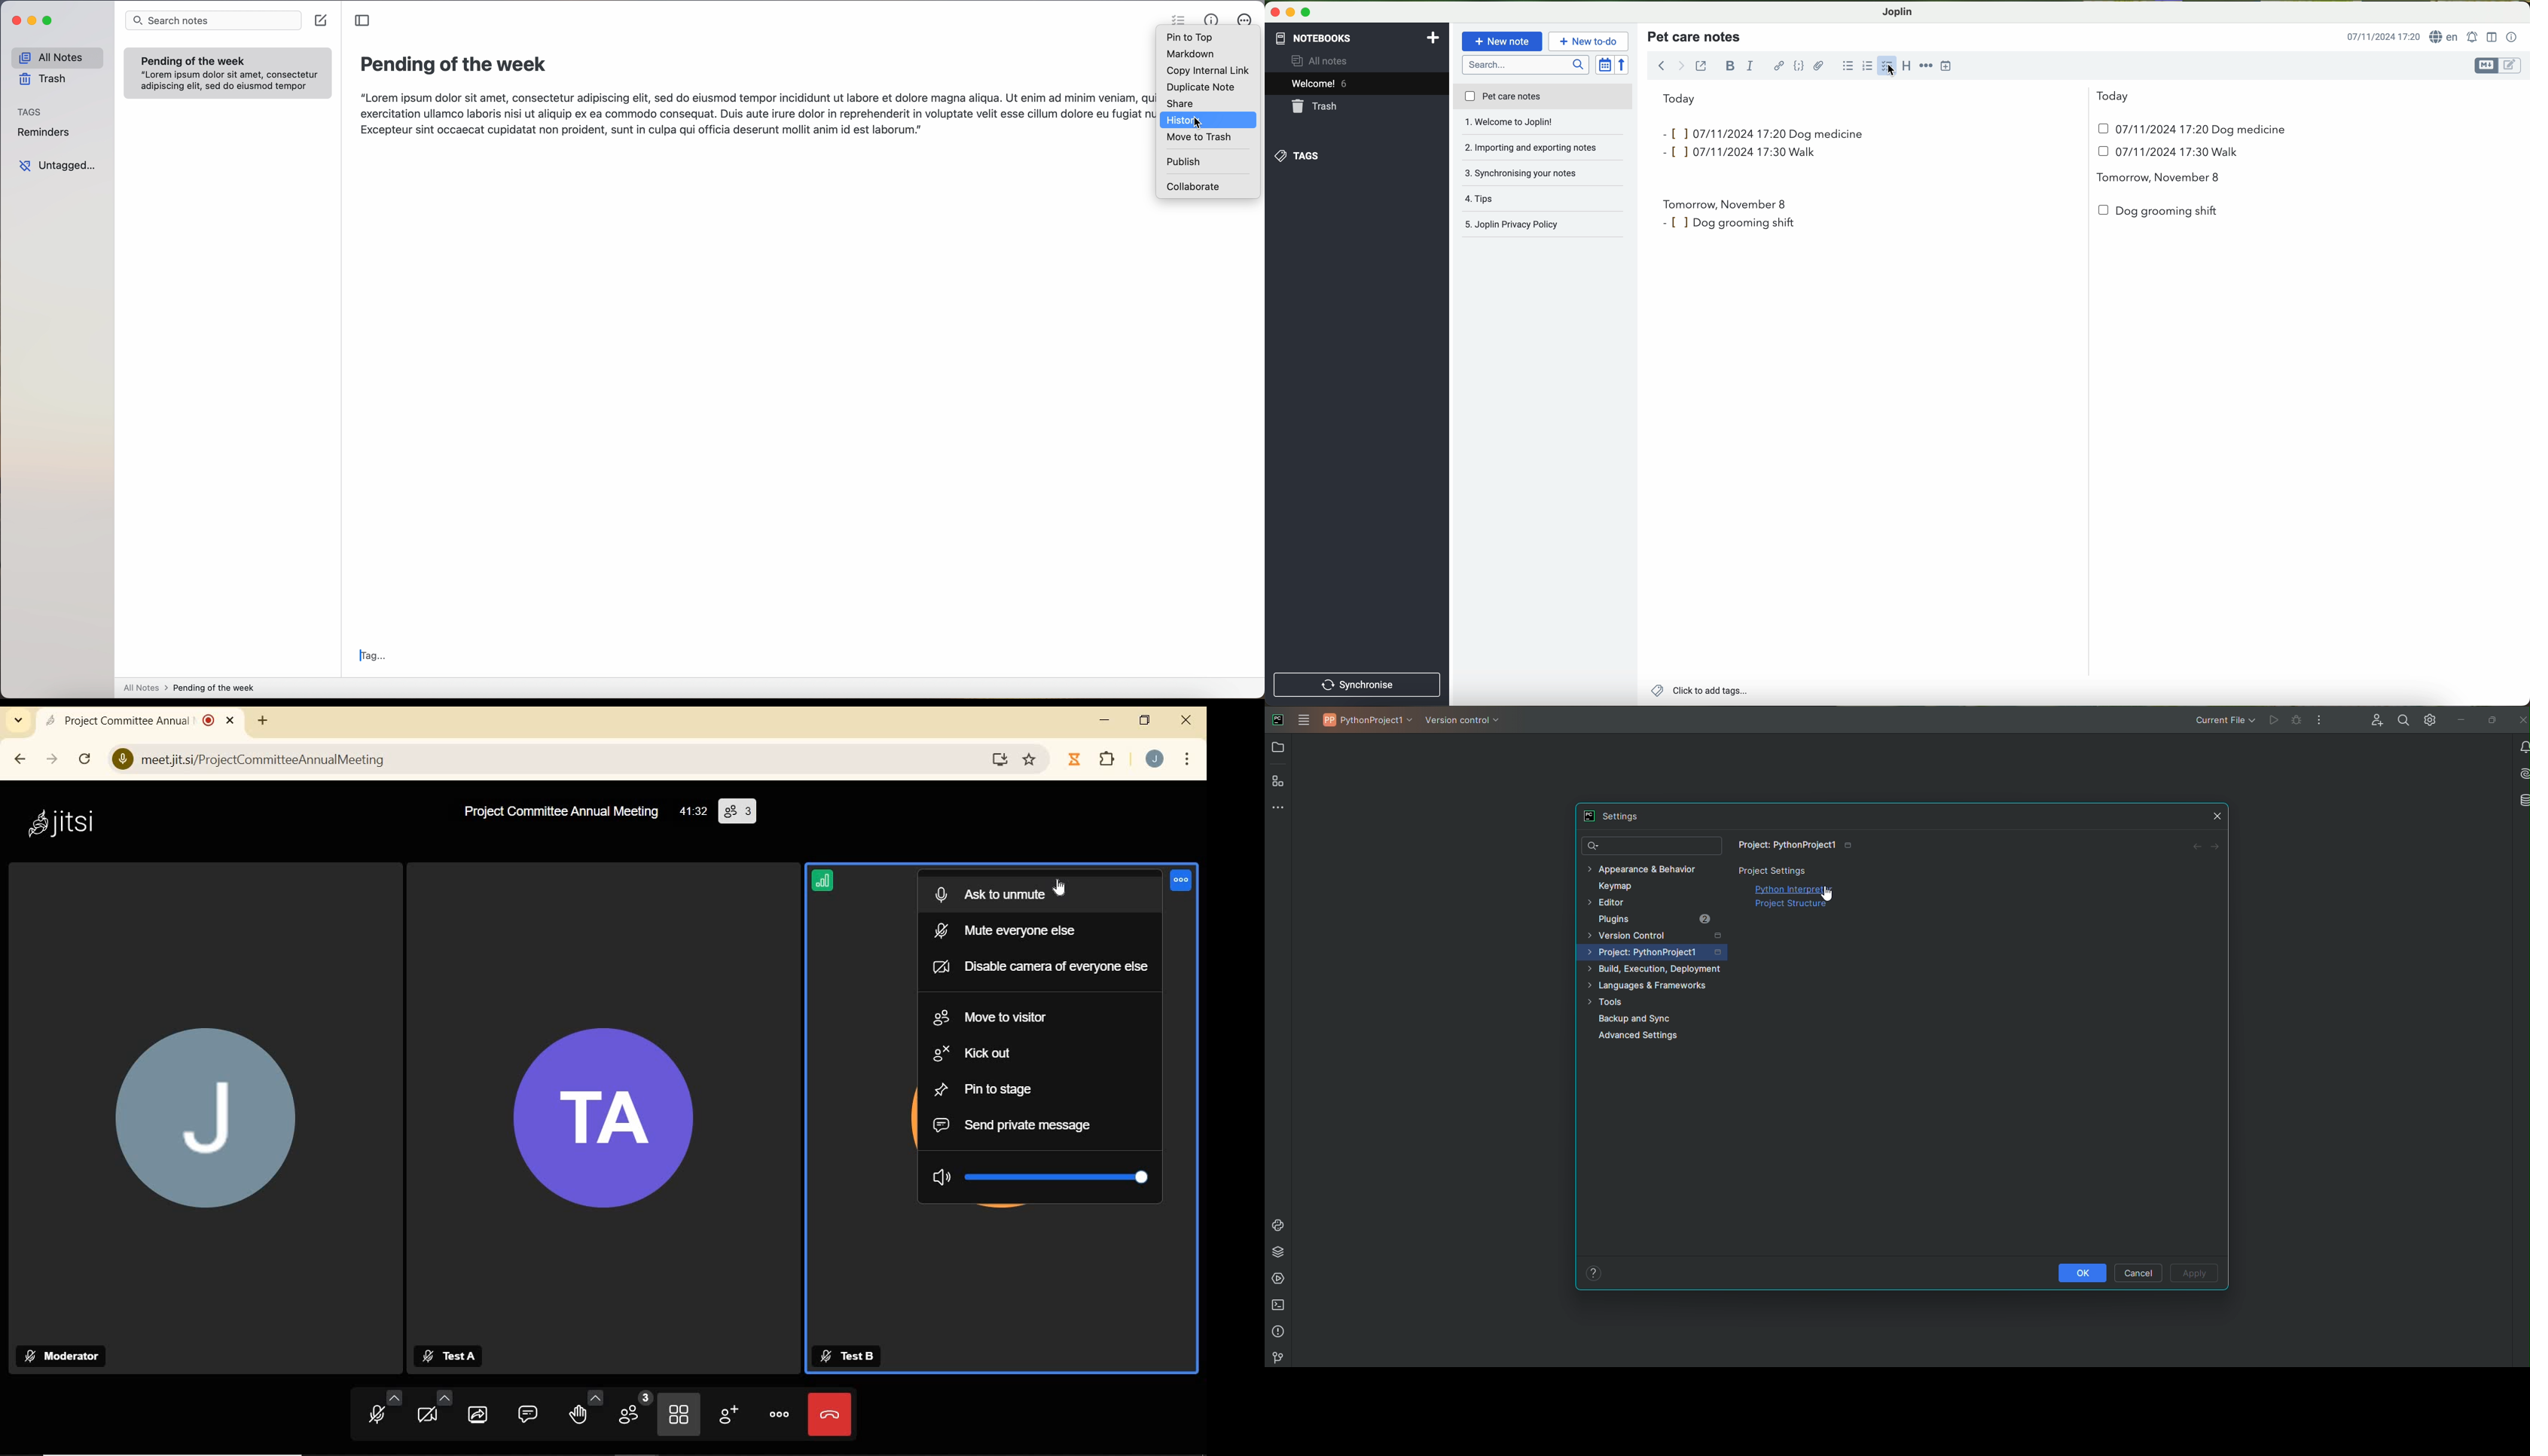 The width and height of the screenshot is (2548, 1456). What do you see at coordinates (448, 1358) in the screenshot?
I see `Test A` at bounding box center [448, 1358].